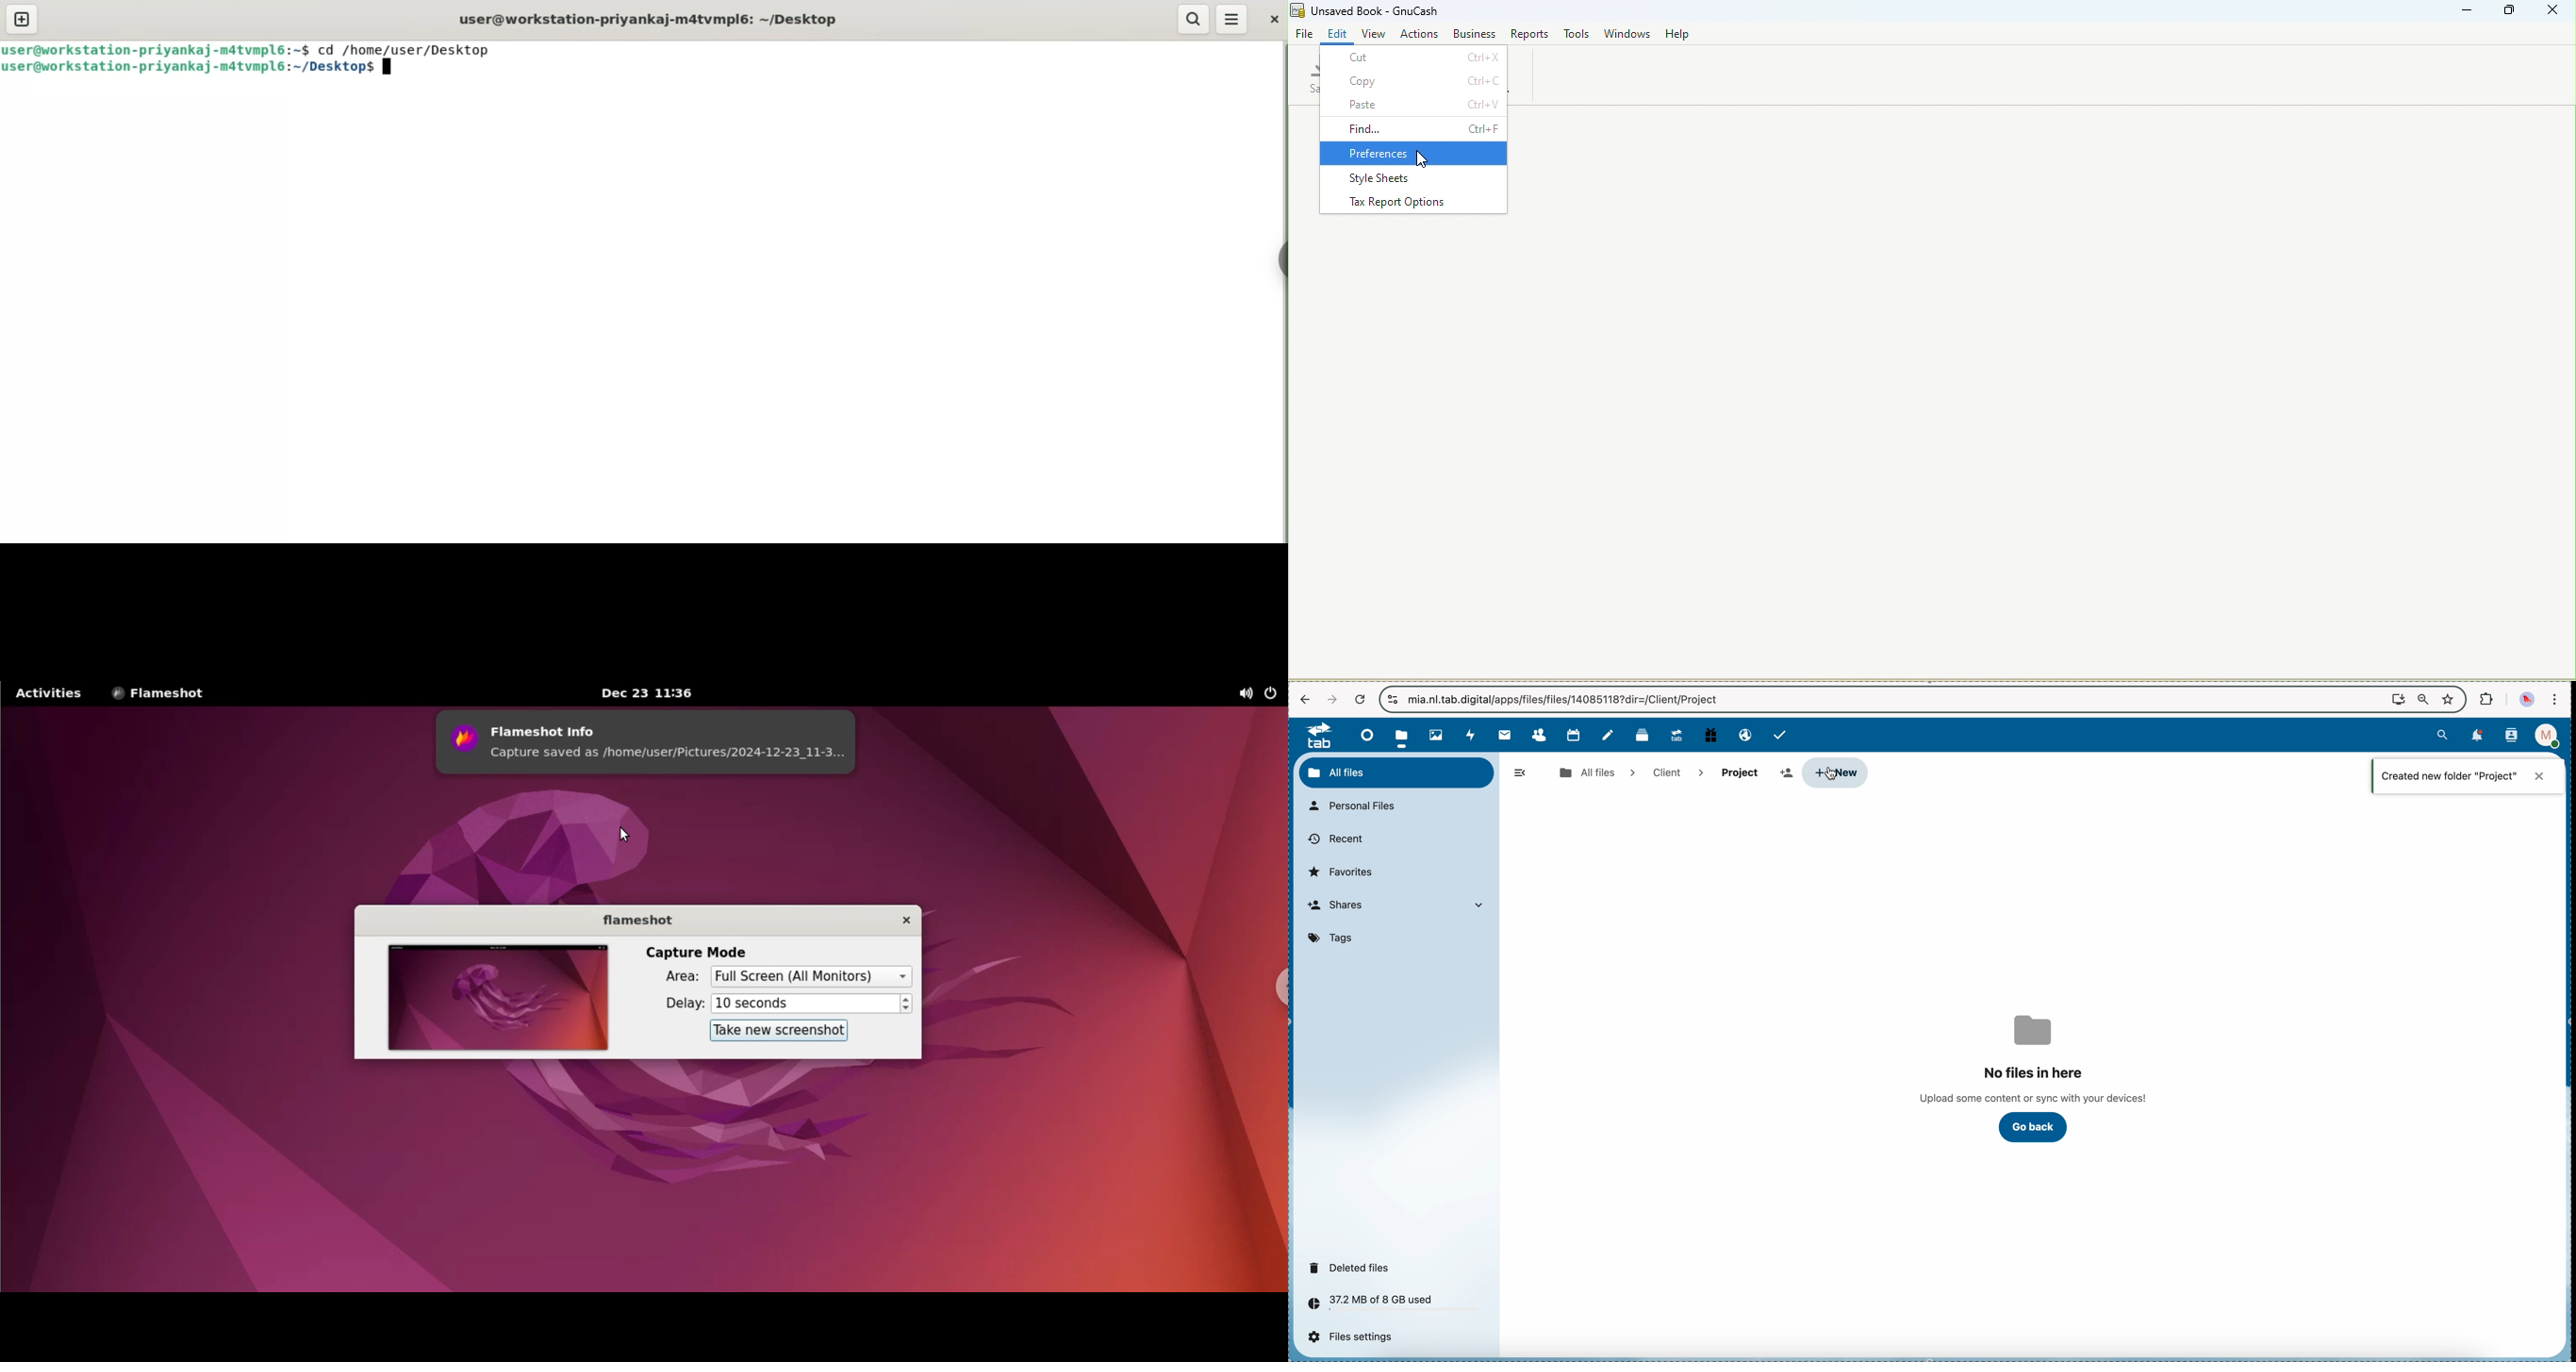  Describe the element at coordinates (1711, 734) in the screenshot. I see `free` at that location.